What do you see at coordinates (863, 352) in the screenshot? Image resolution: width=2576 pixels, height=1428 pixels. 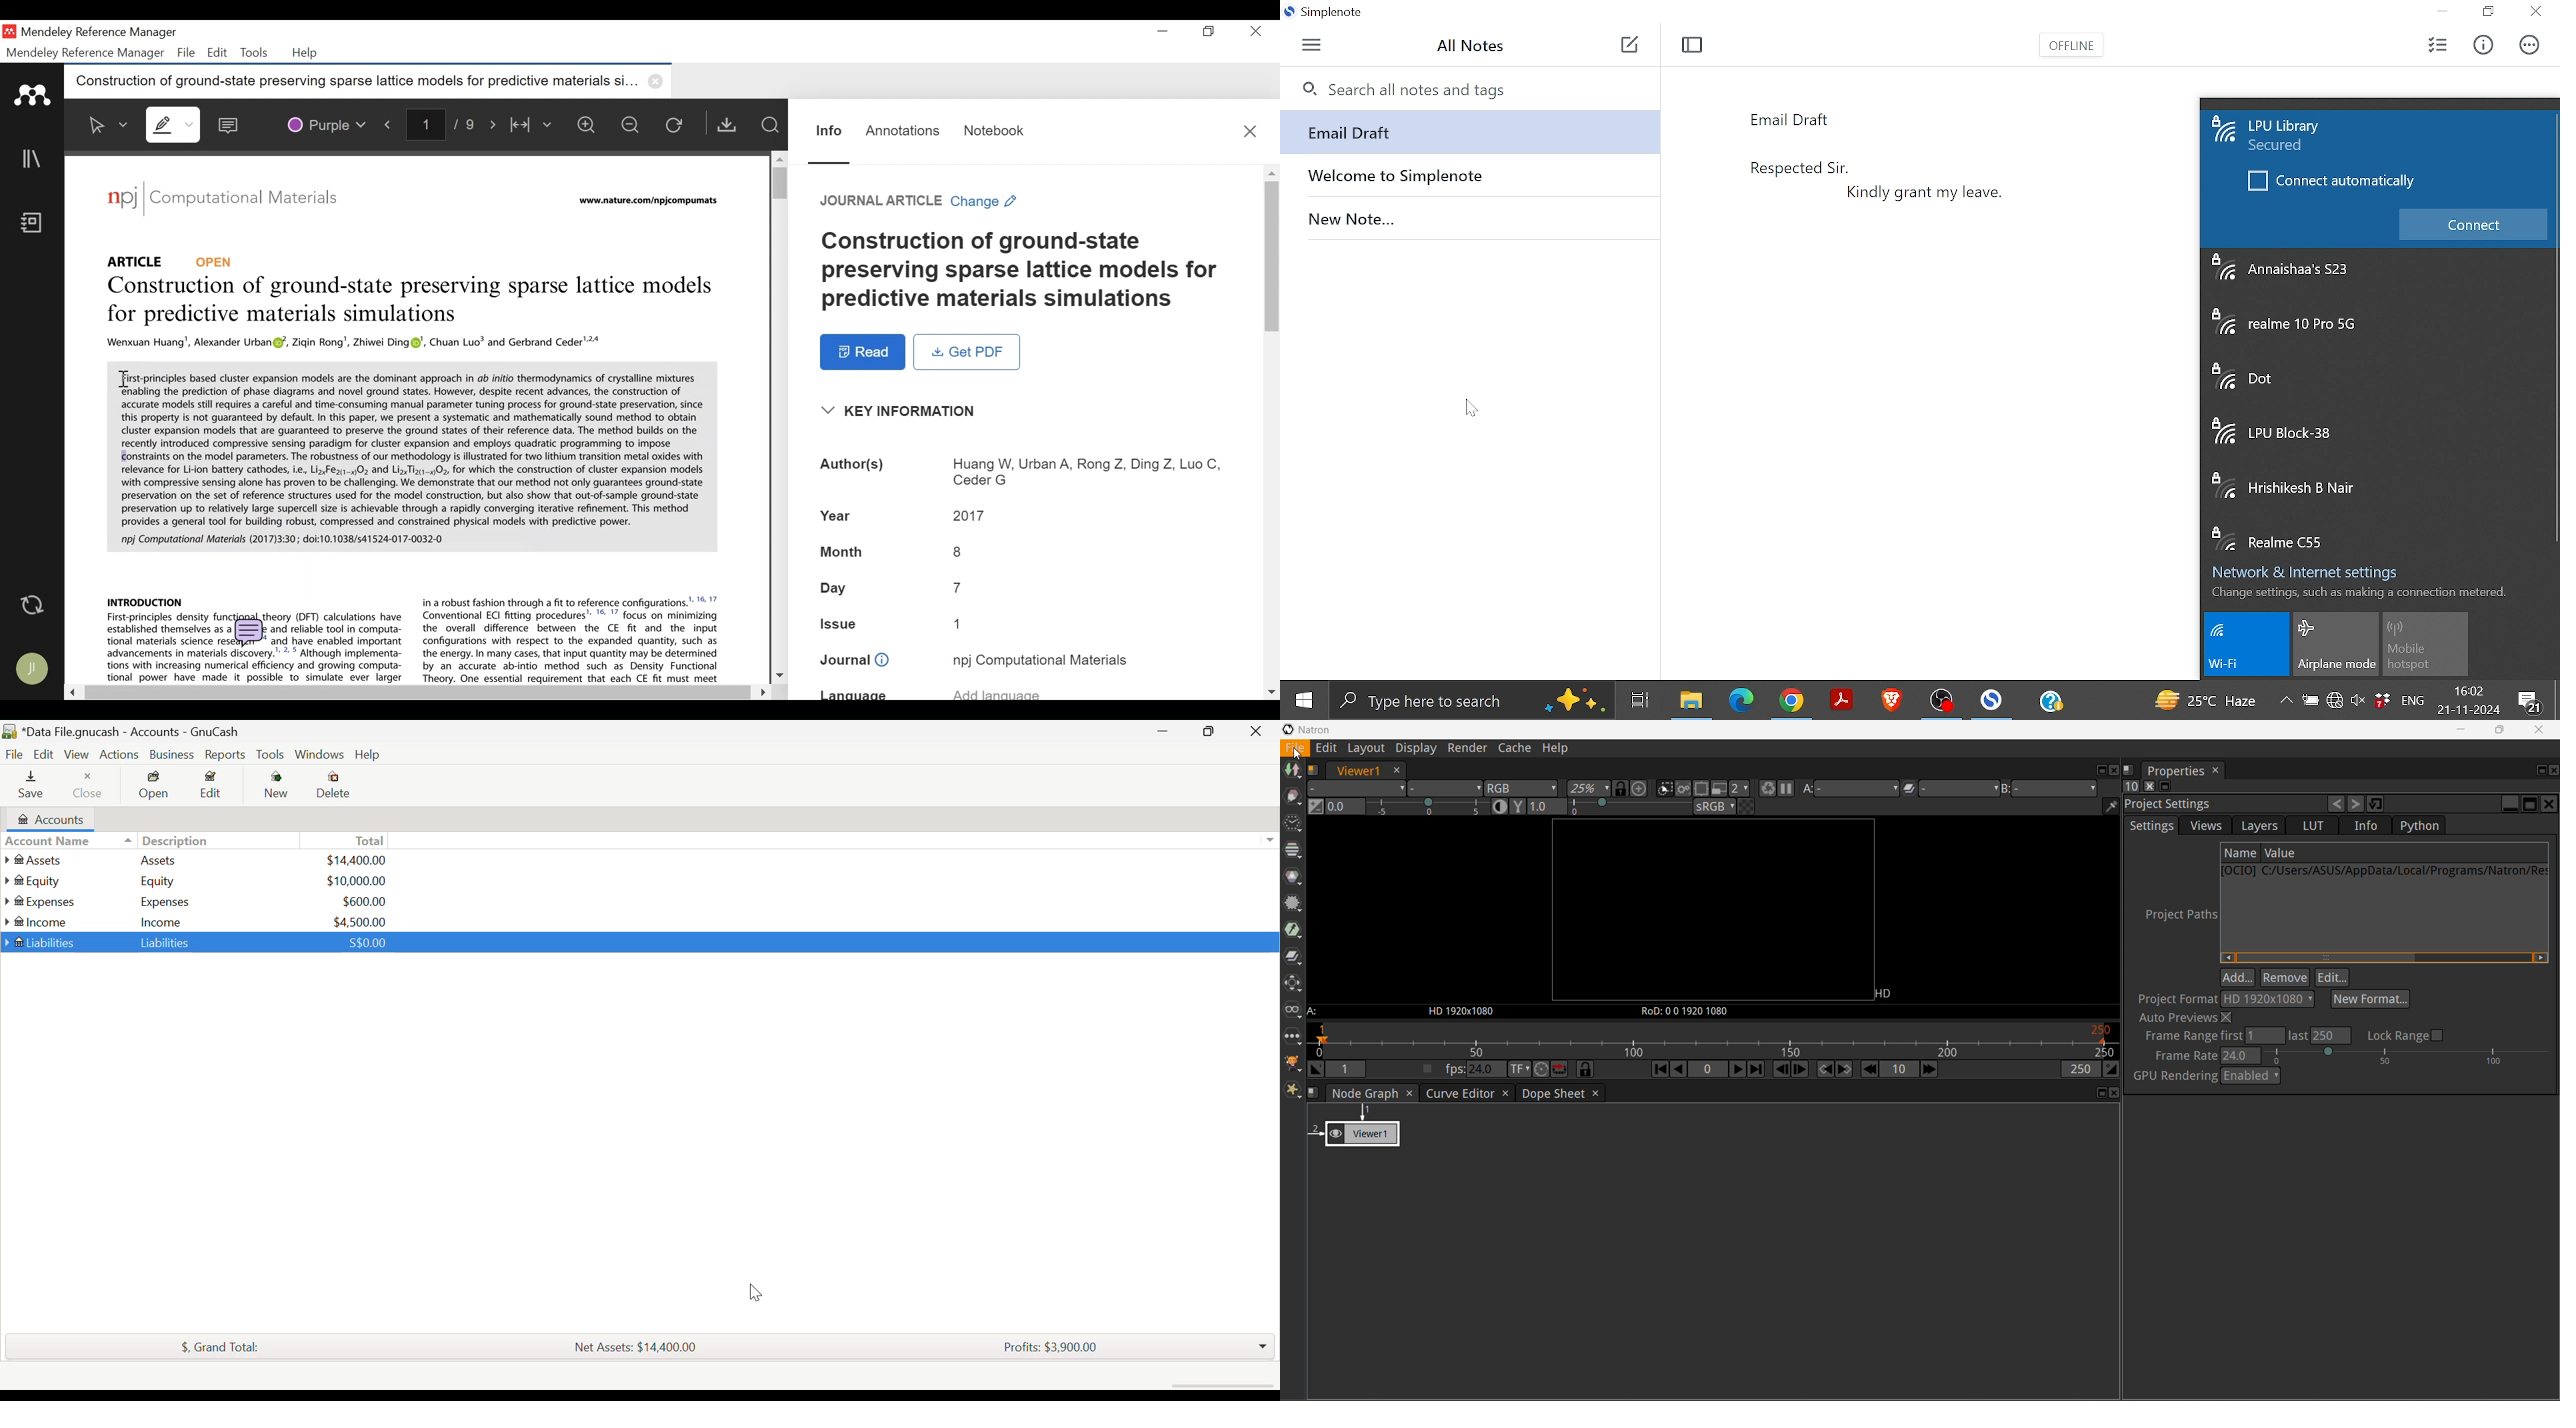 I see `Read` at bounding box center [863, 352].